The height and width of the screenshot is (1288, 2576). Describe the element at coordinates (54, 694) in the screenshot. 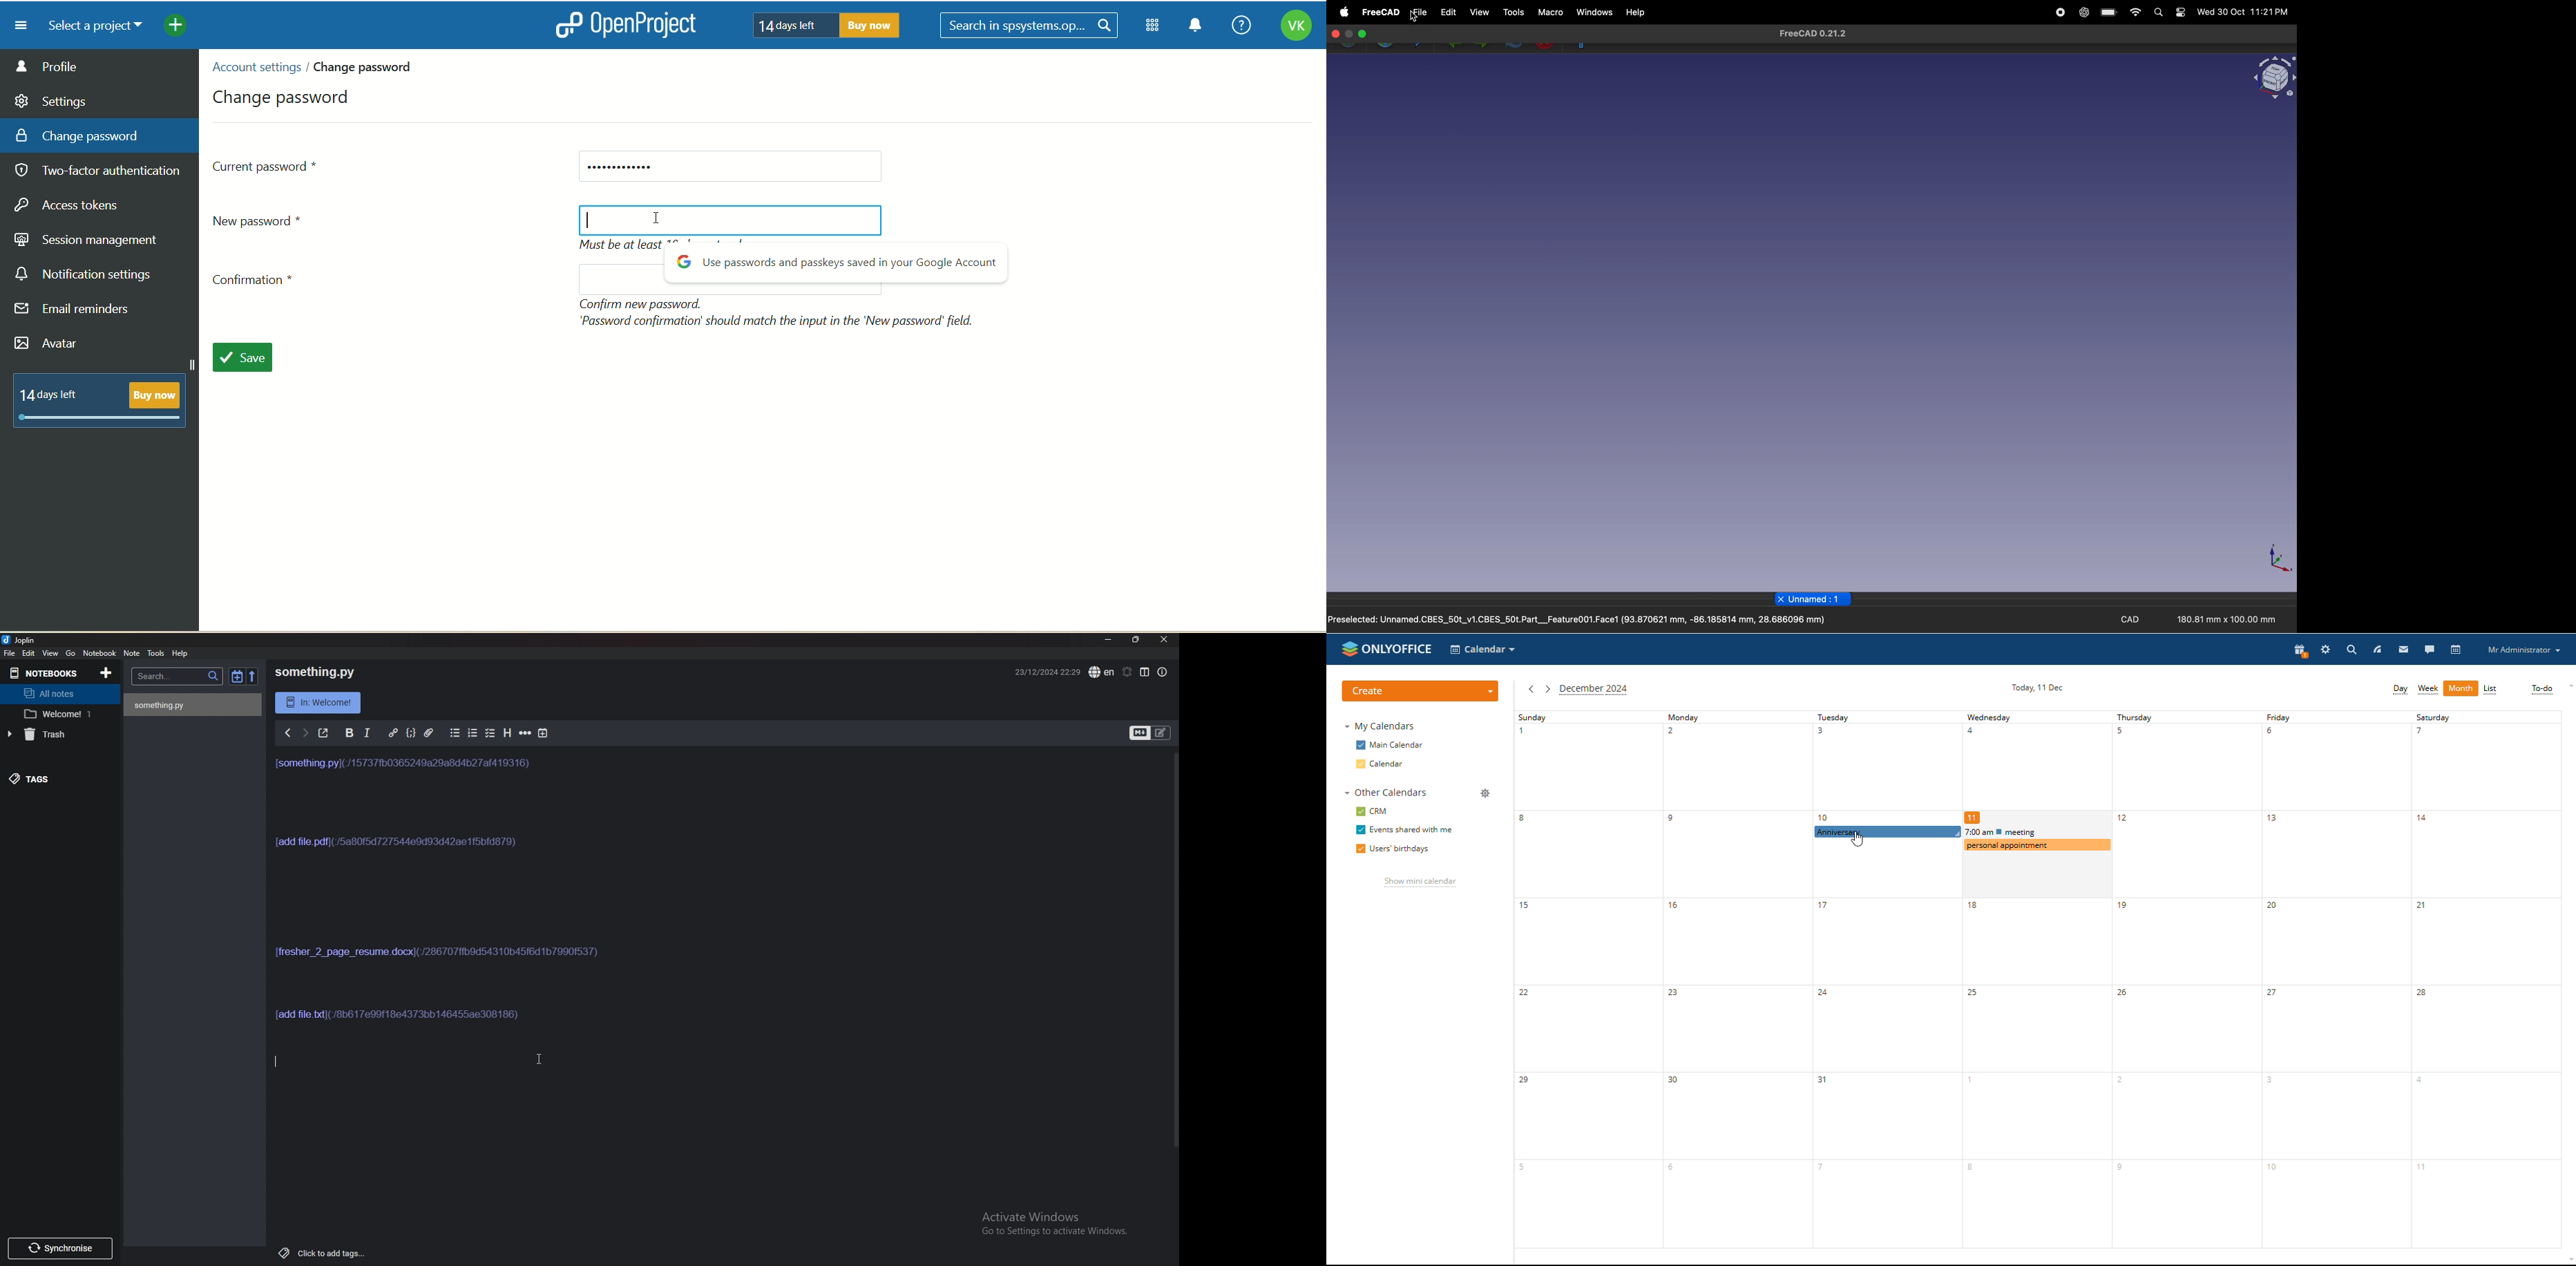

I see `All notes` at that location.